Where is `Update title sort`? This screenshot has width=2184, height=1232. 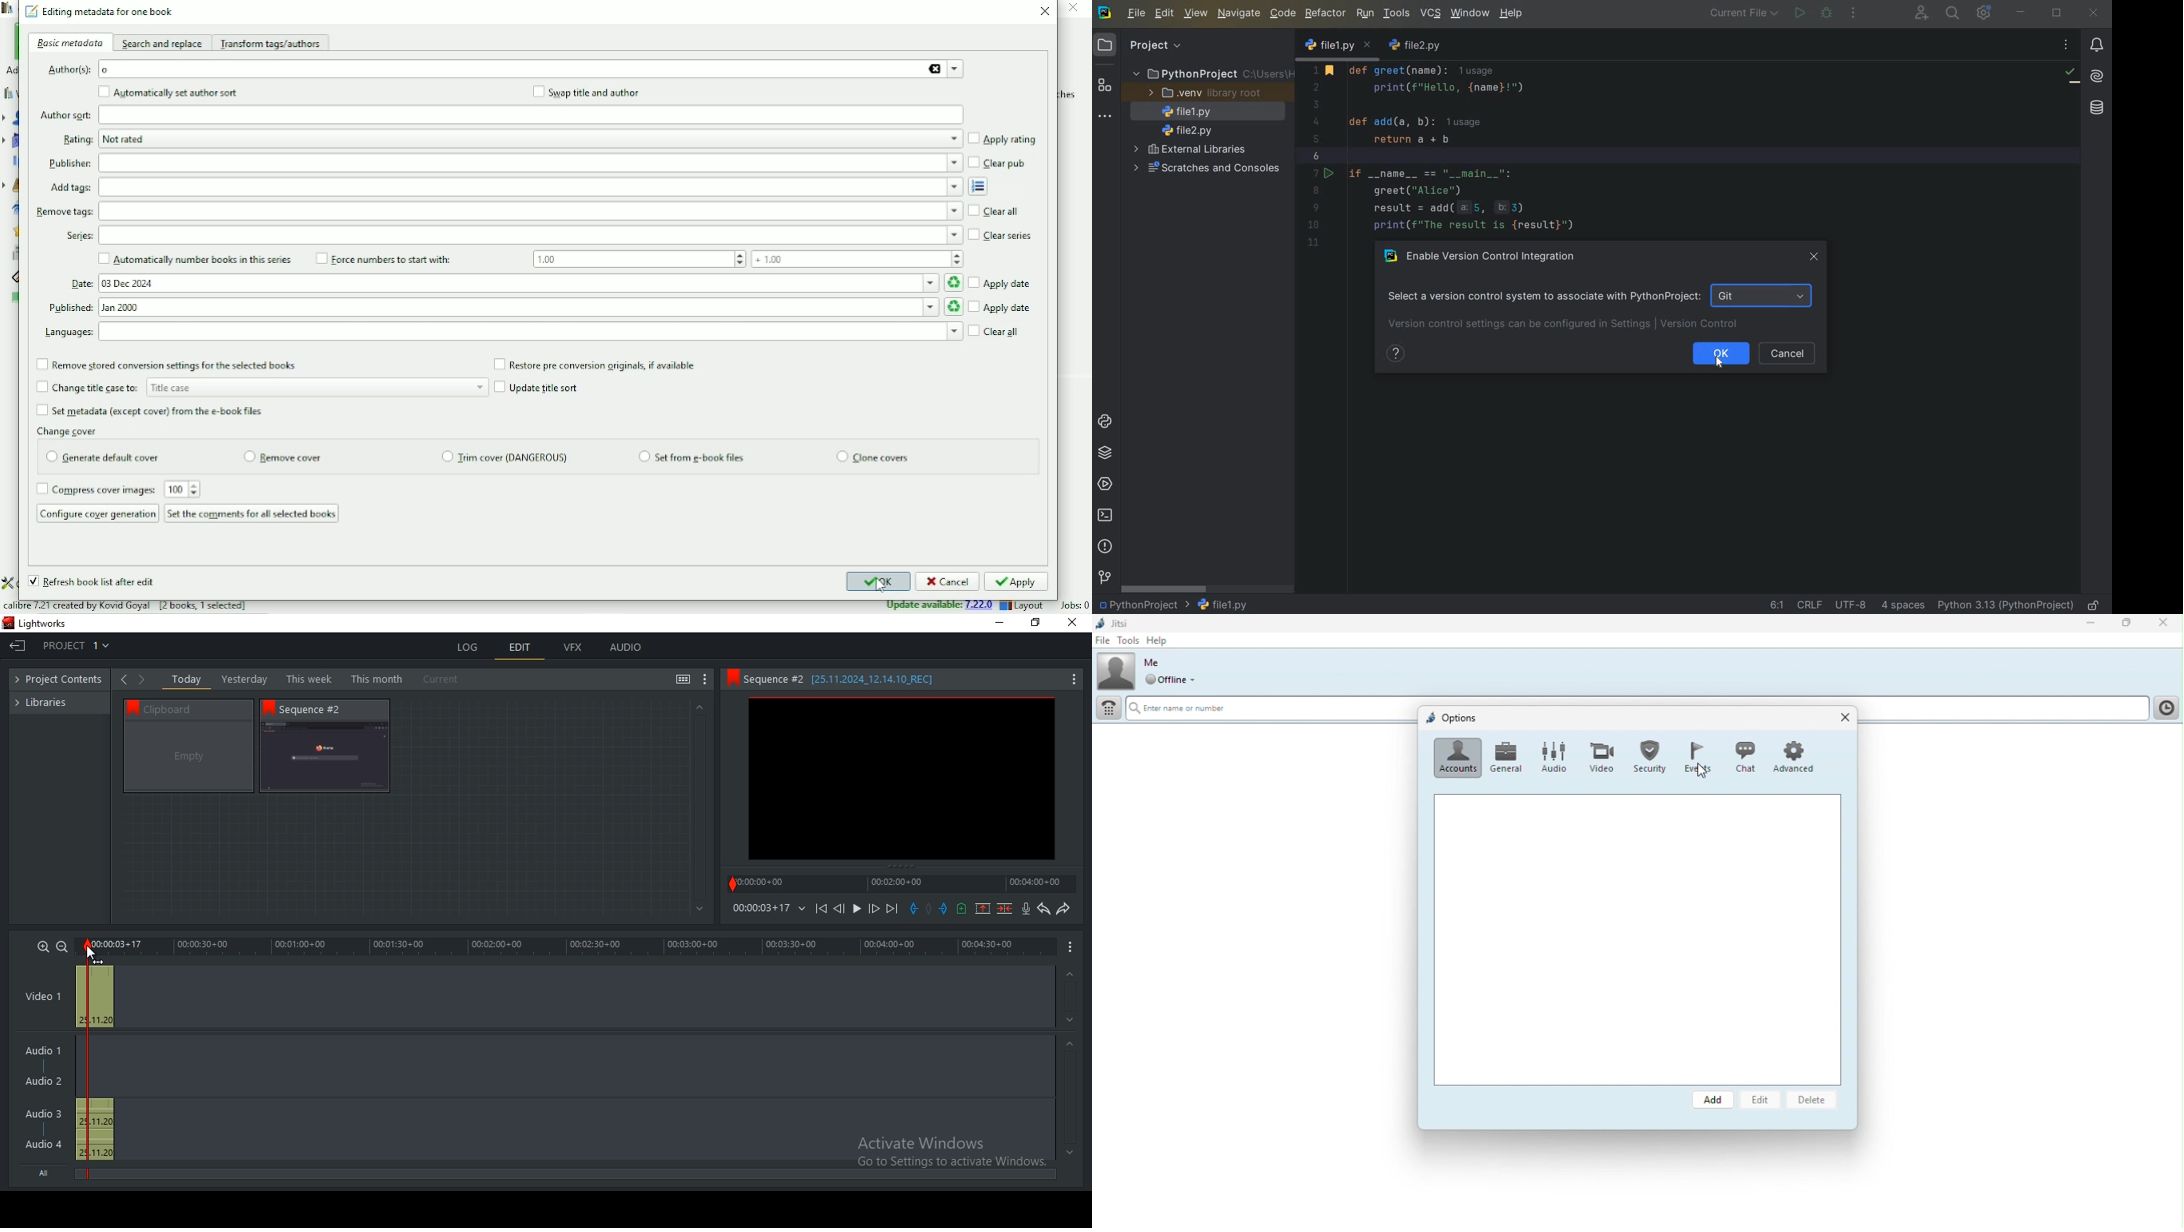 Update title sort is located at coordinates (540, 387).